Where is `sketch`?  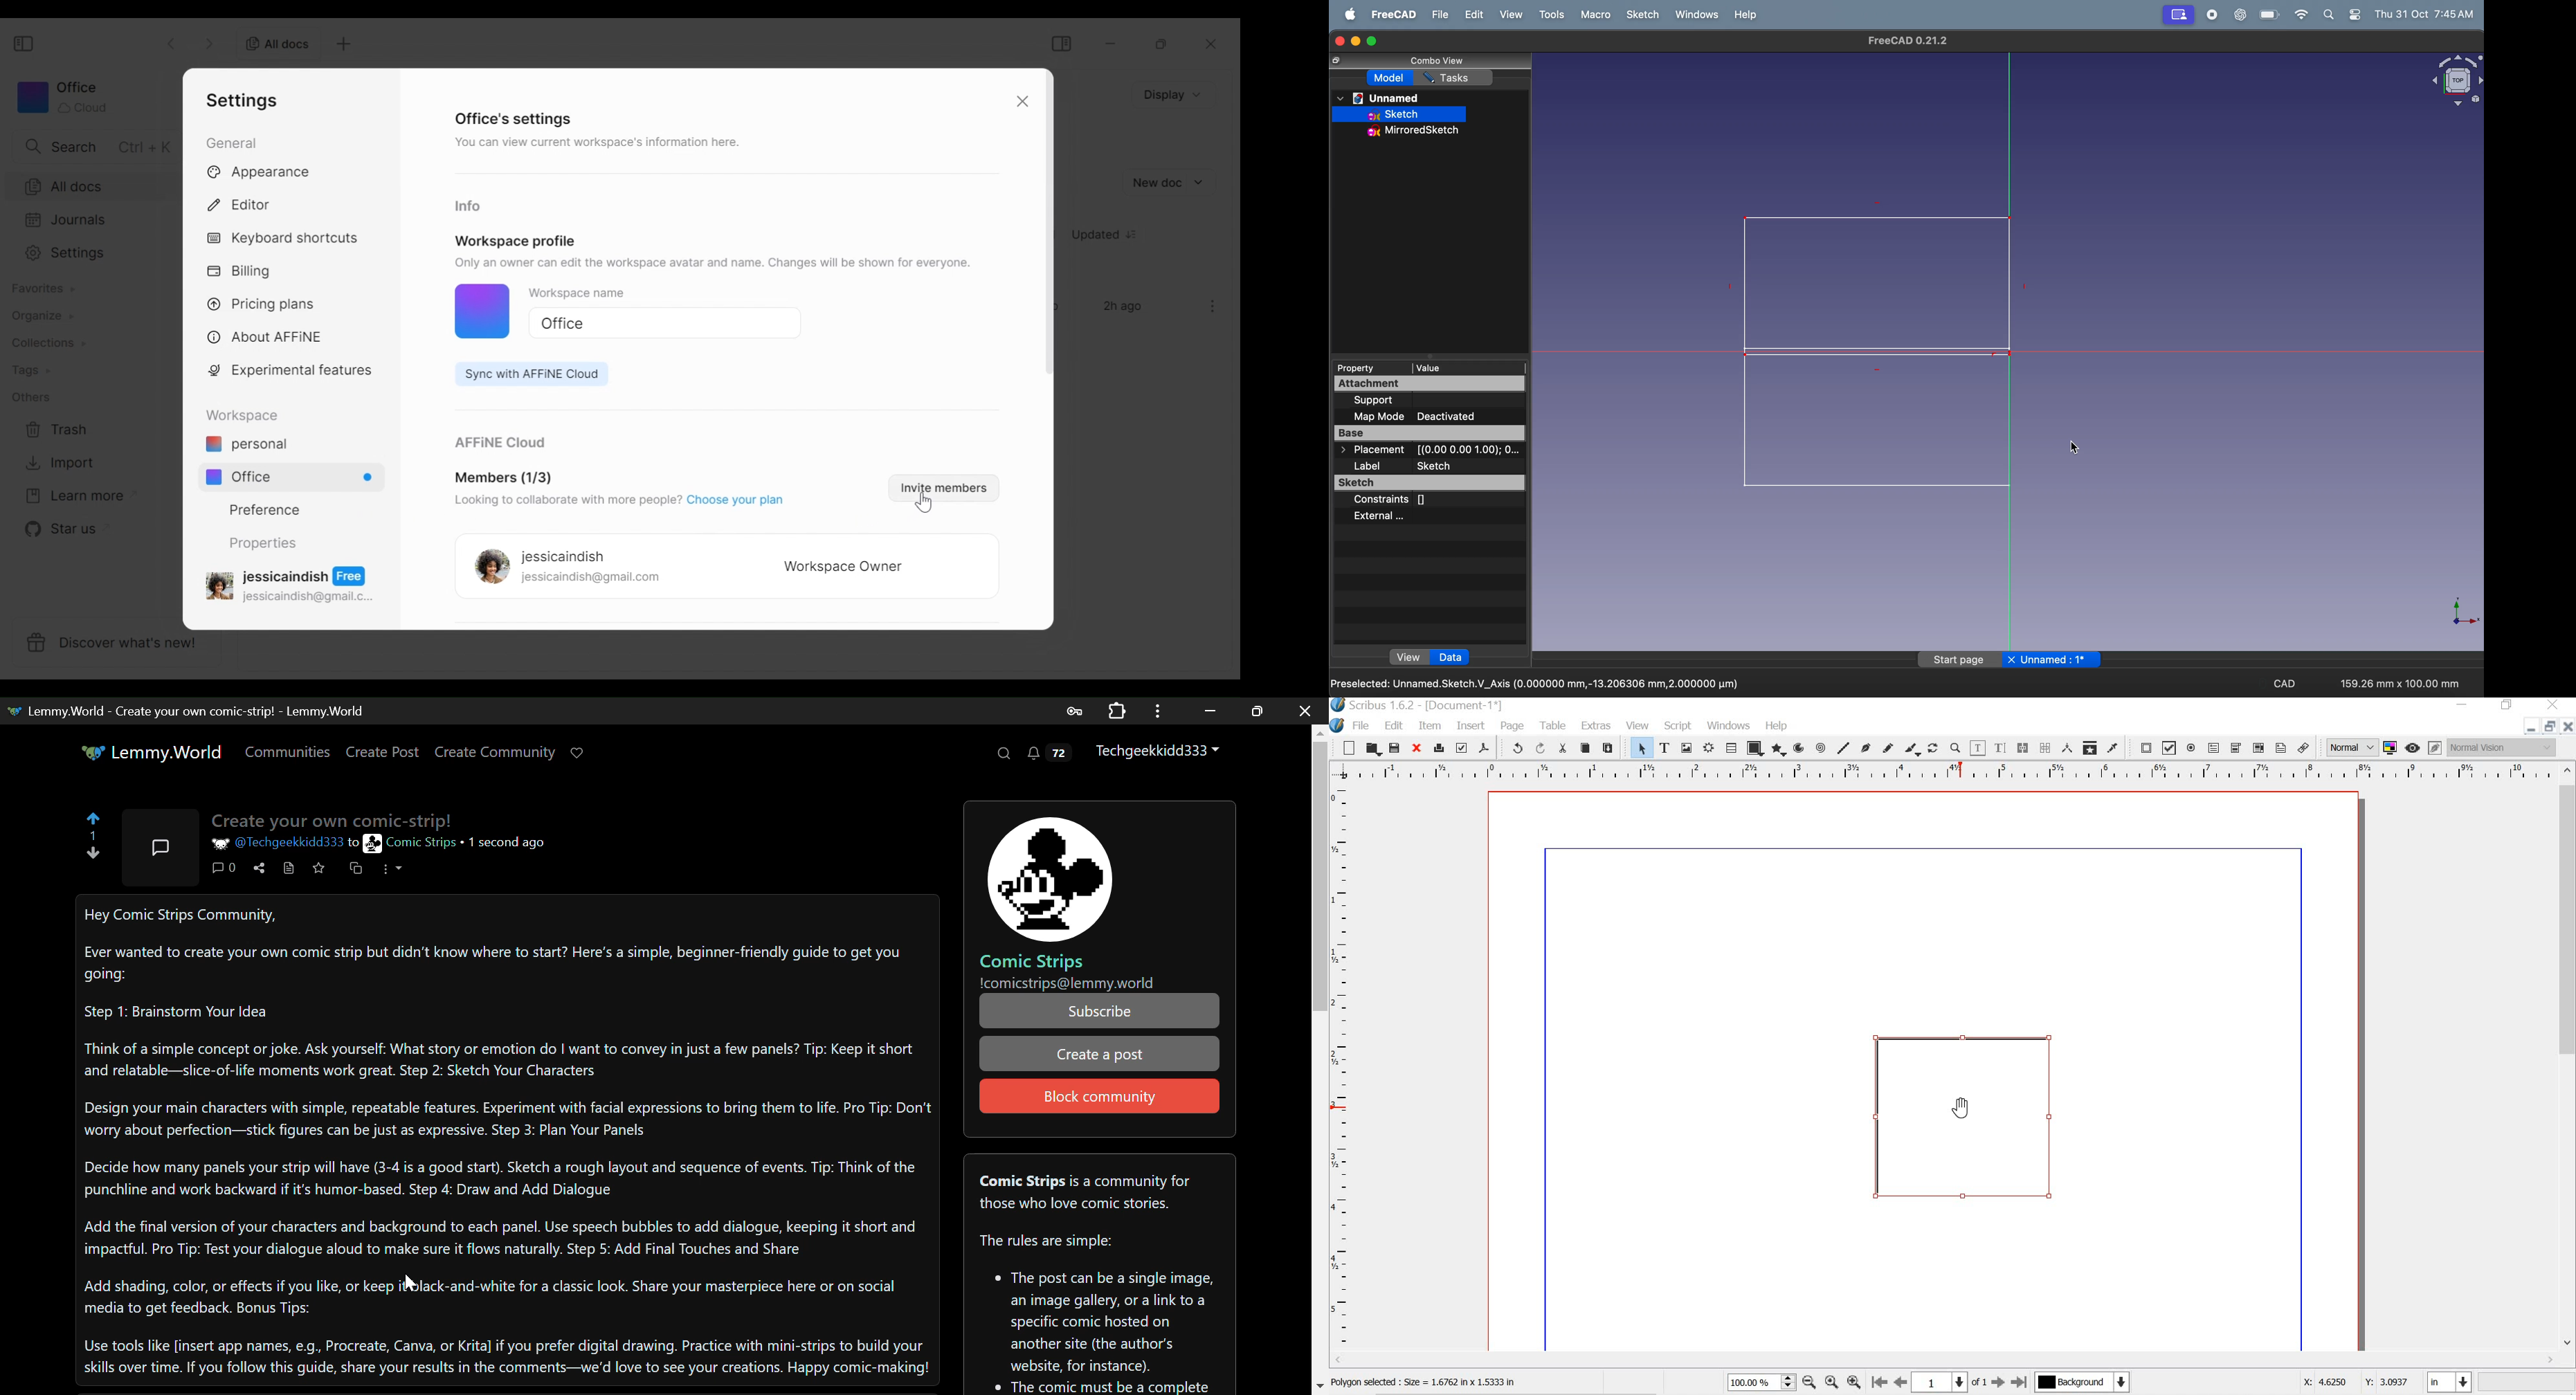 sketch is located at coordinates (1380, 114).